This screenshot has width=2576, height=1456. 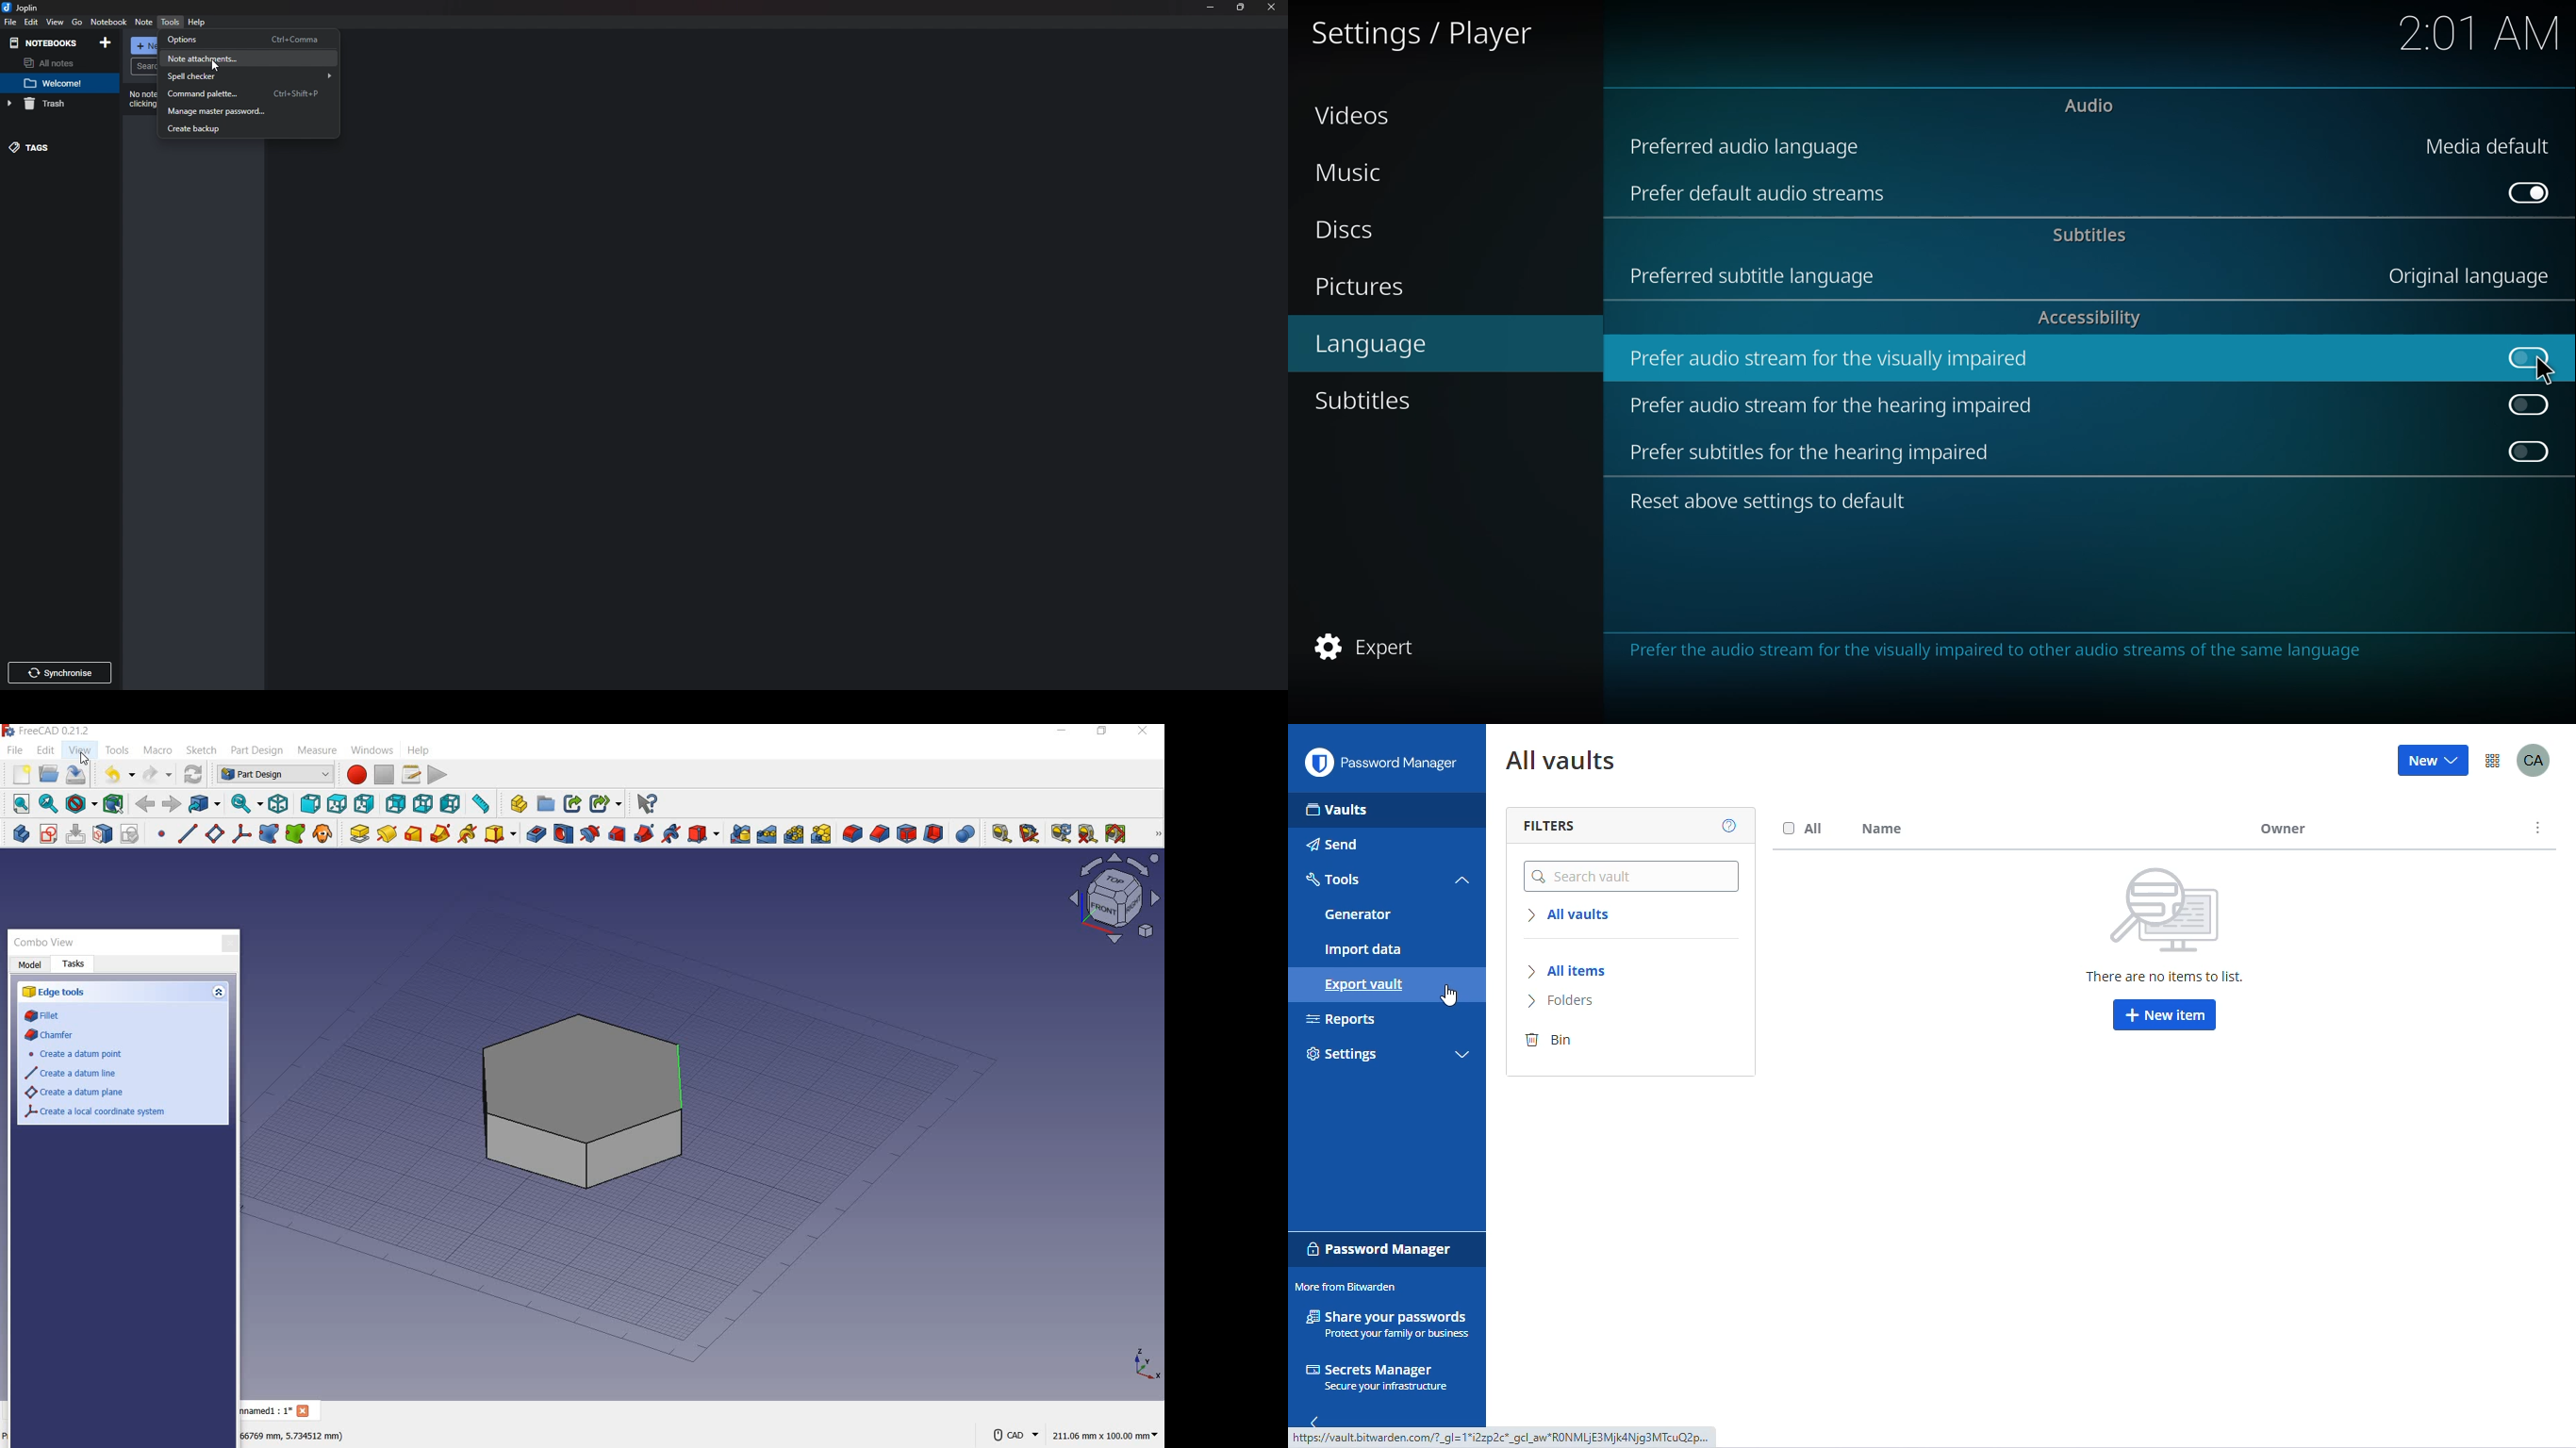 I want to click on sync view, so click(x=246, y=803).